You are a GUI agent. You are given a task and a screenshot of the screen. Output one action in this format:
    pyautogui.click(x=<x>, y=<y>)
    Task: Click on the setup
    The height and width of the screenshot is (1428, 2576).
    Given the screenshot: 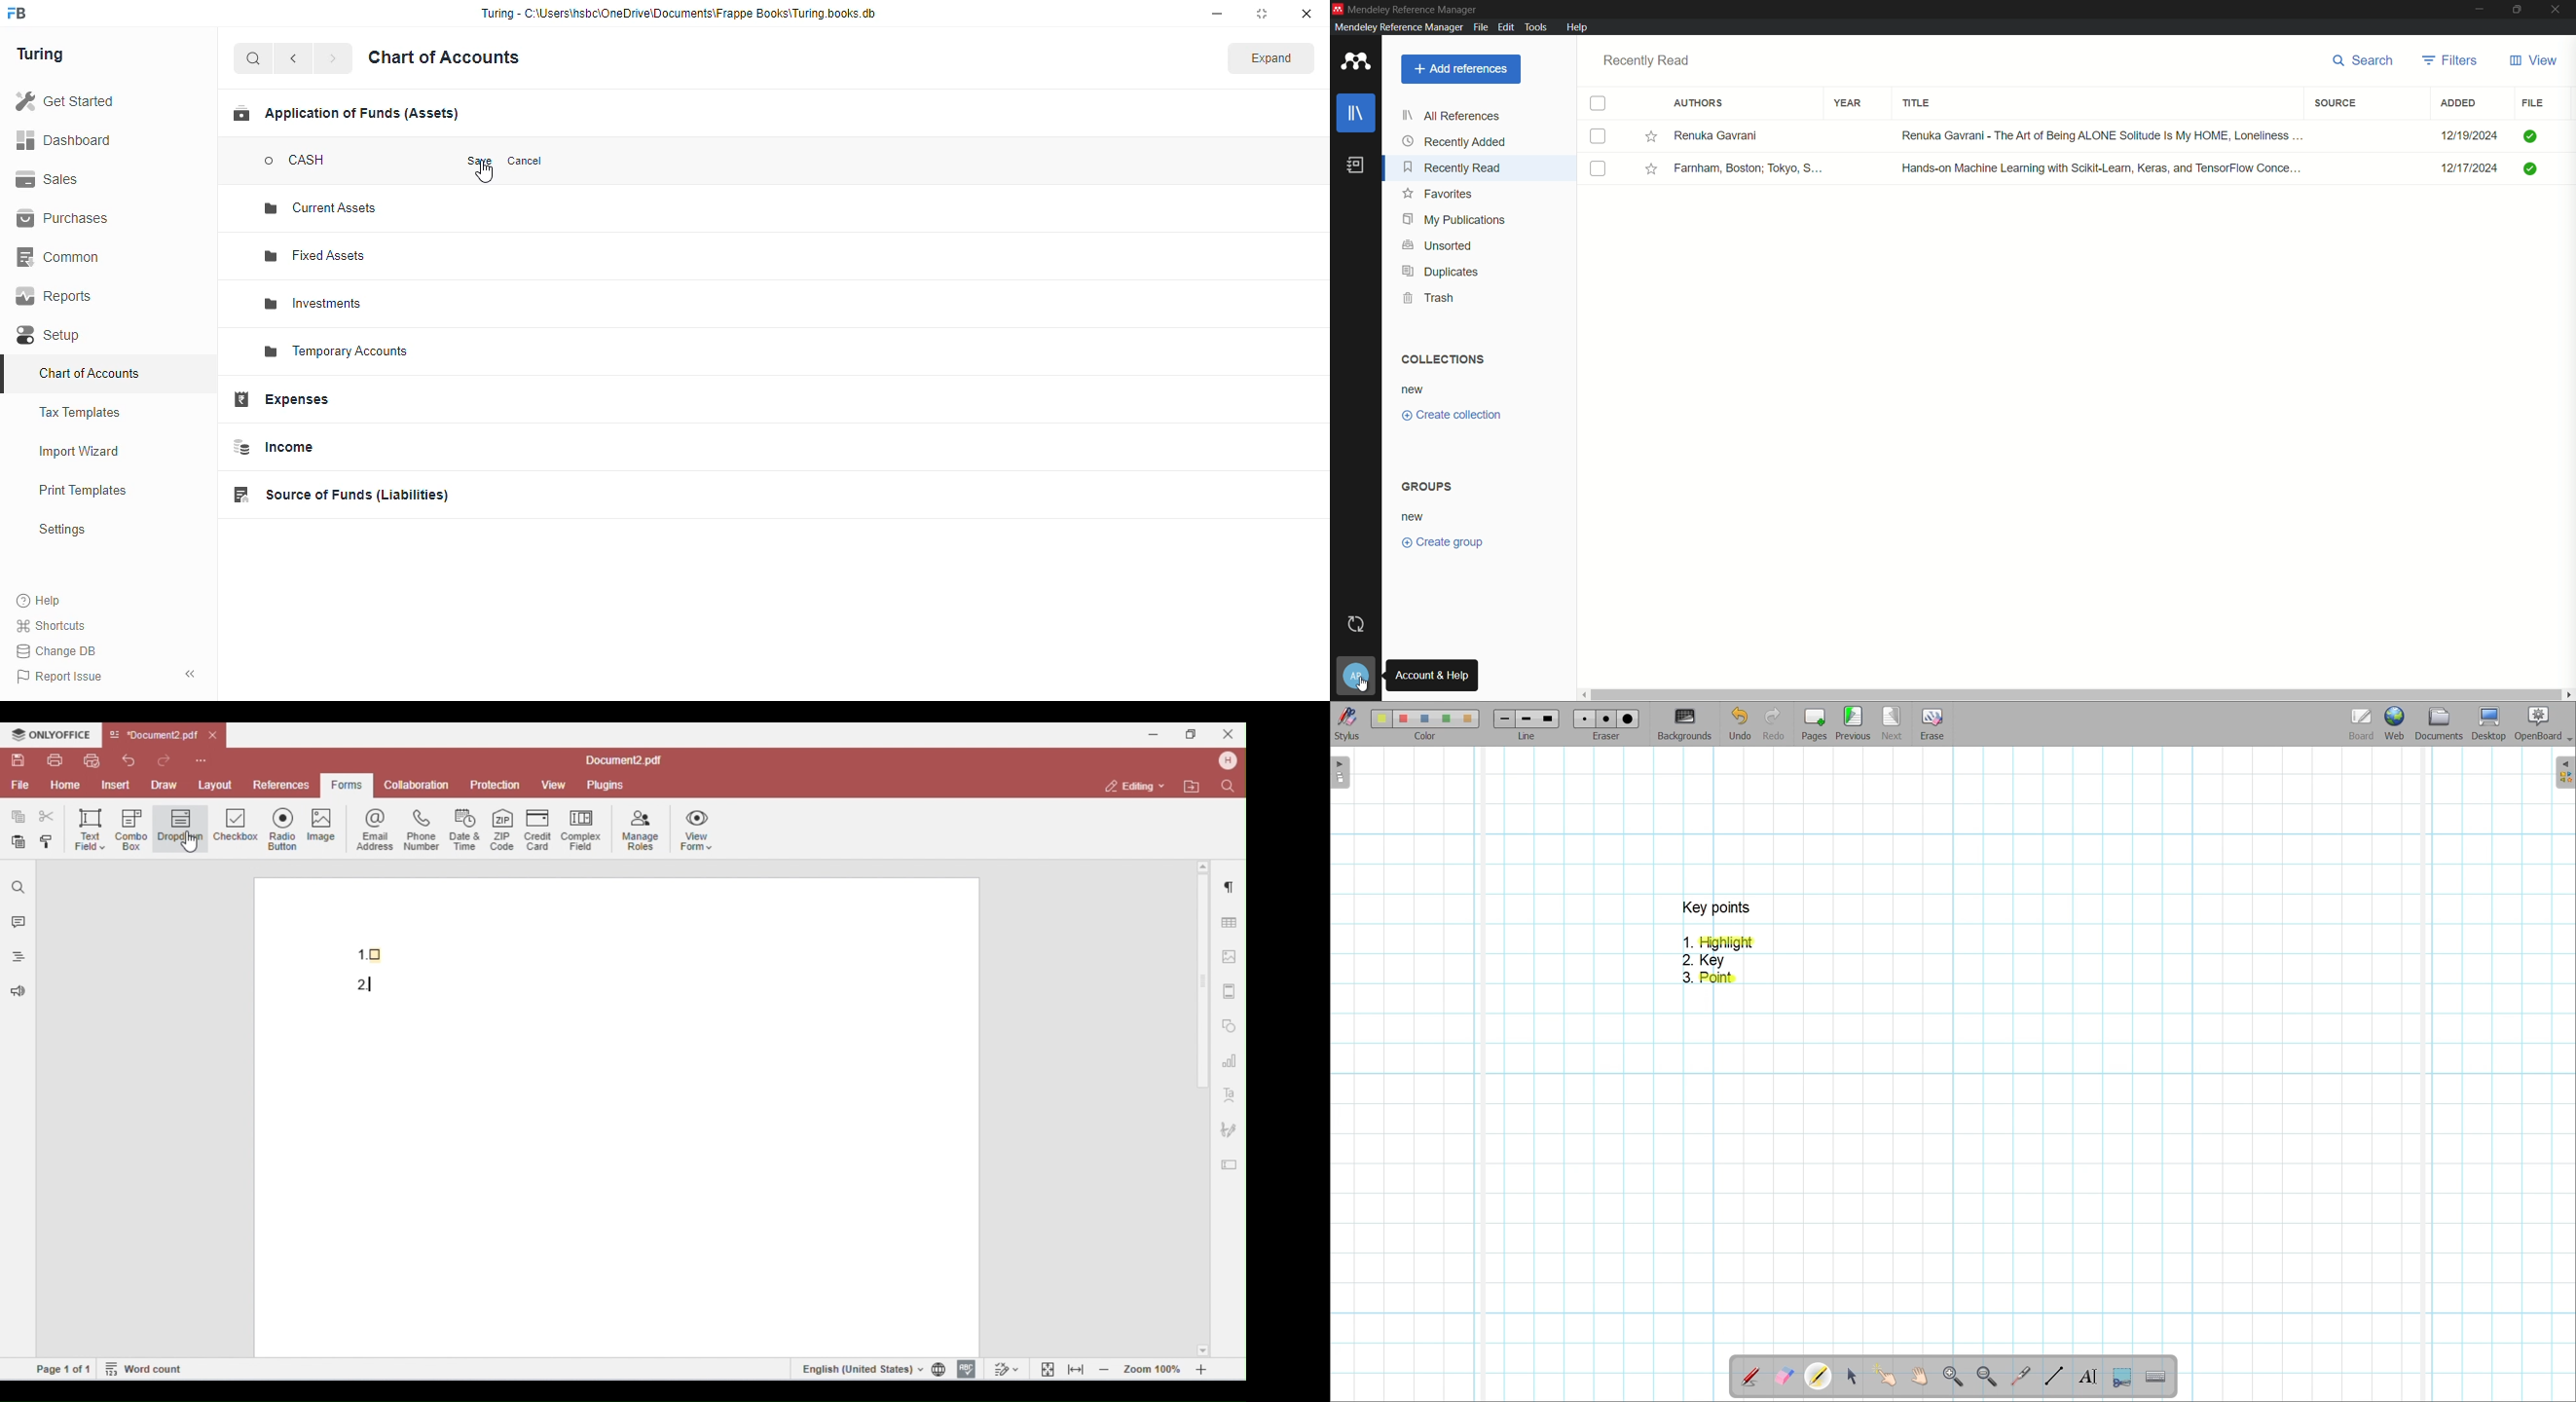 What is the action you would take?
    pyautogui.click(x=51, y=335)
    